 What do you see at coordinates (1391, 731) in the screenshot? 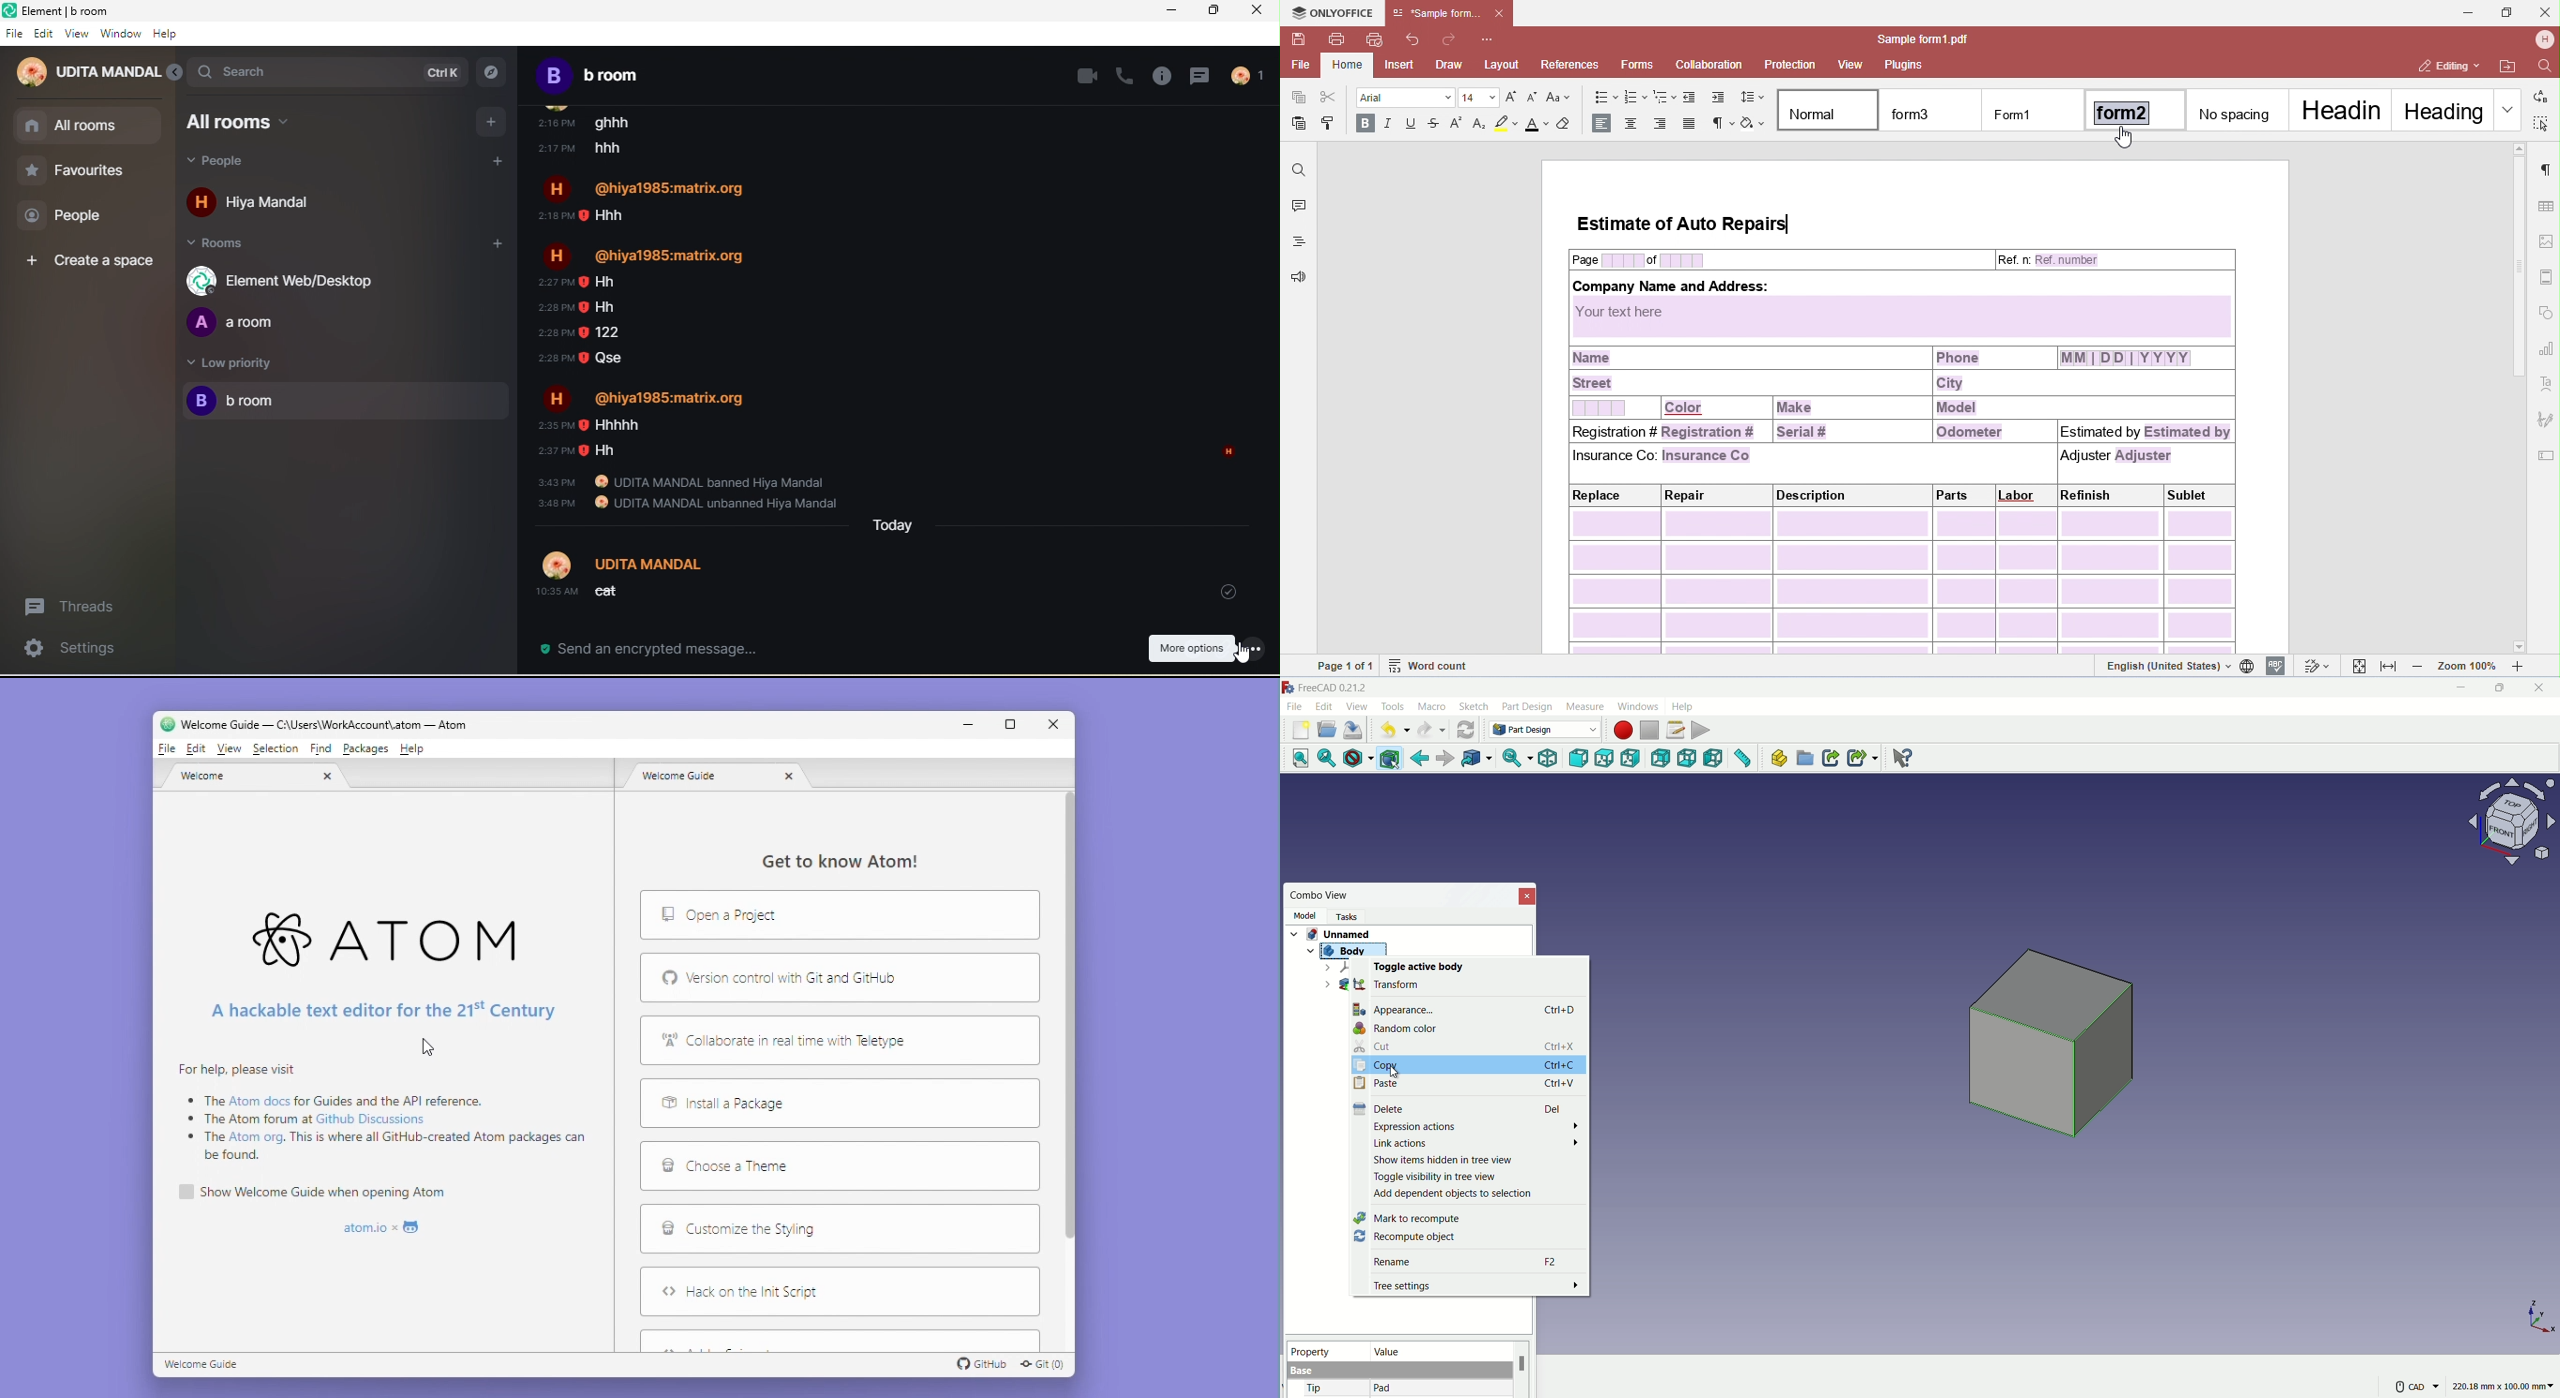
I see `undo` at bounding box center [1391, 731].